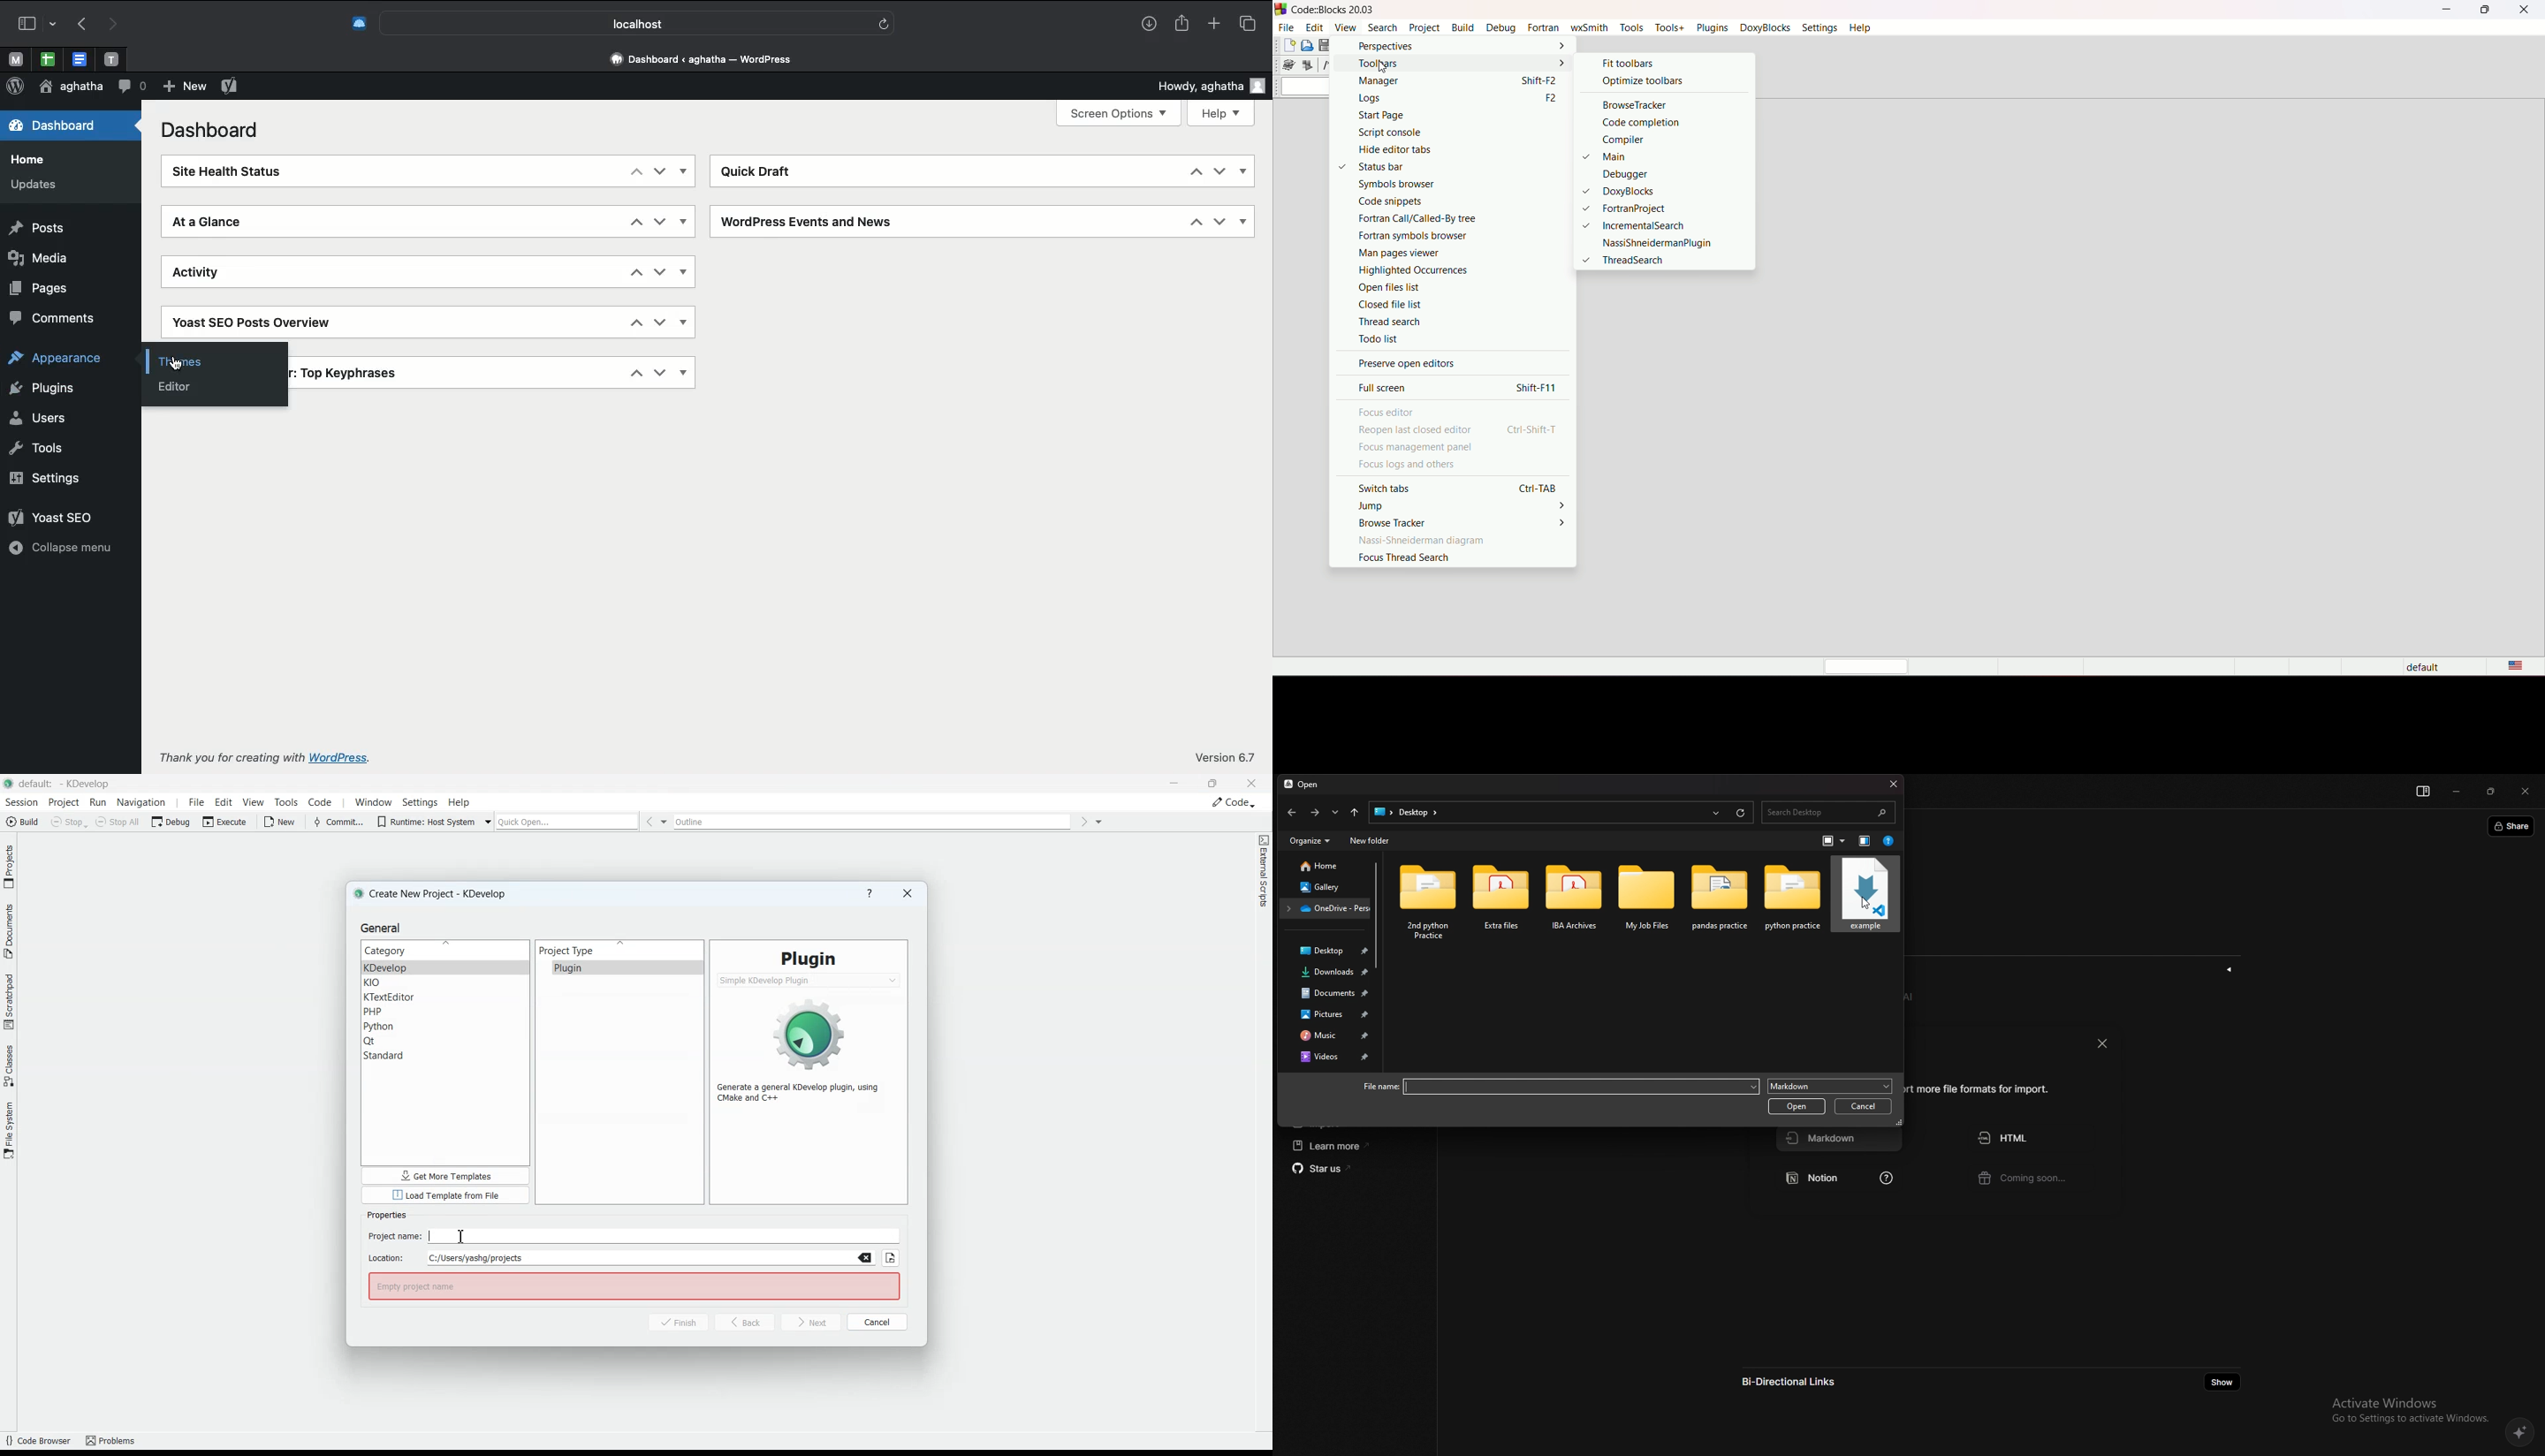 This screenshot has width=2548, height=1456. What do you see at coordinates (57, 320) in the screenshot?
I see `Comments` at bounding box center [57, 320].